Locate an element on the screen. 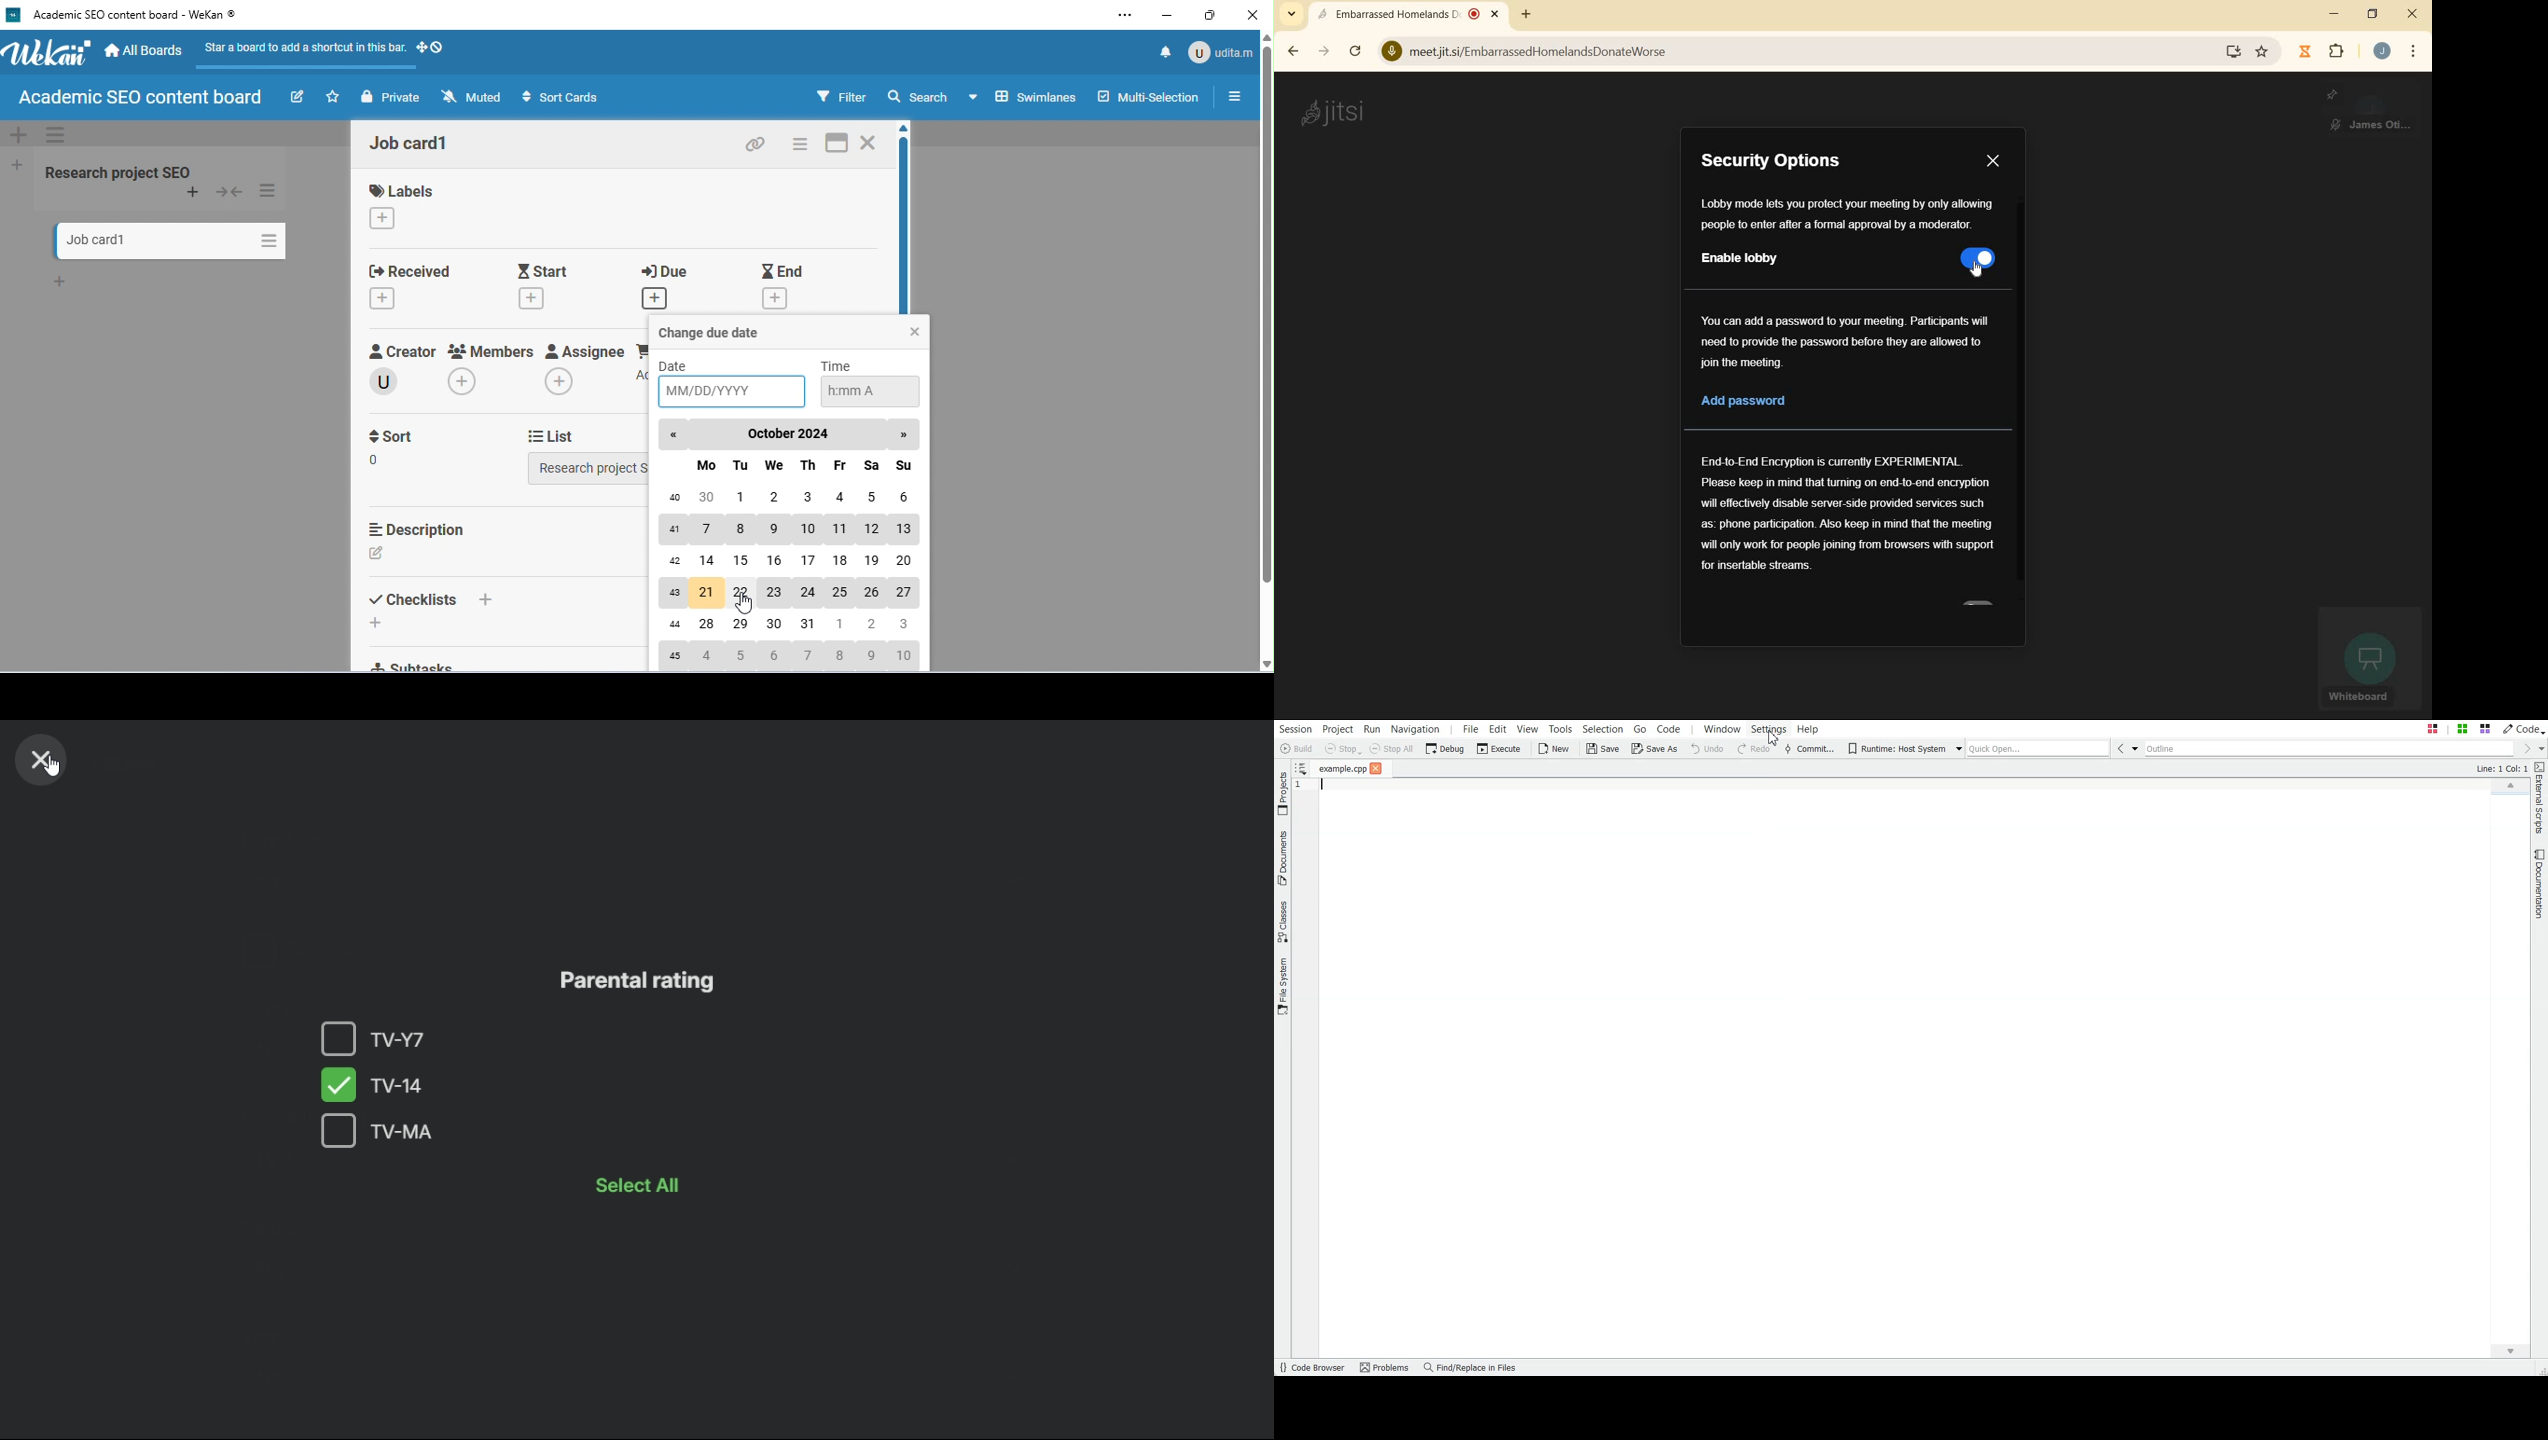  select time in h:mm A format is located at coordinates (871, 392).